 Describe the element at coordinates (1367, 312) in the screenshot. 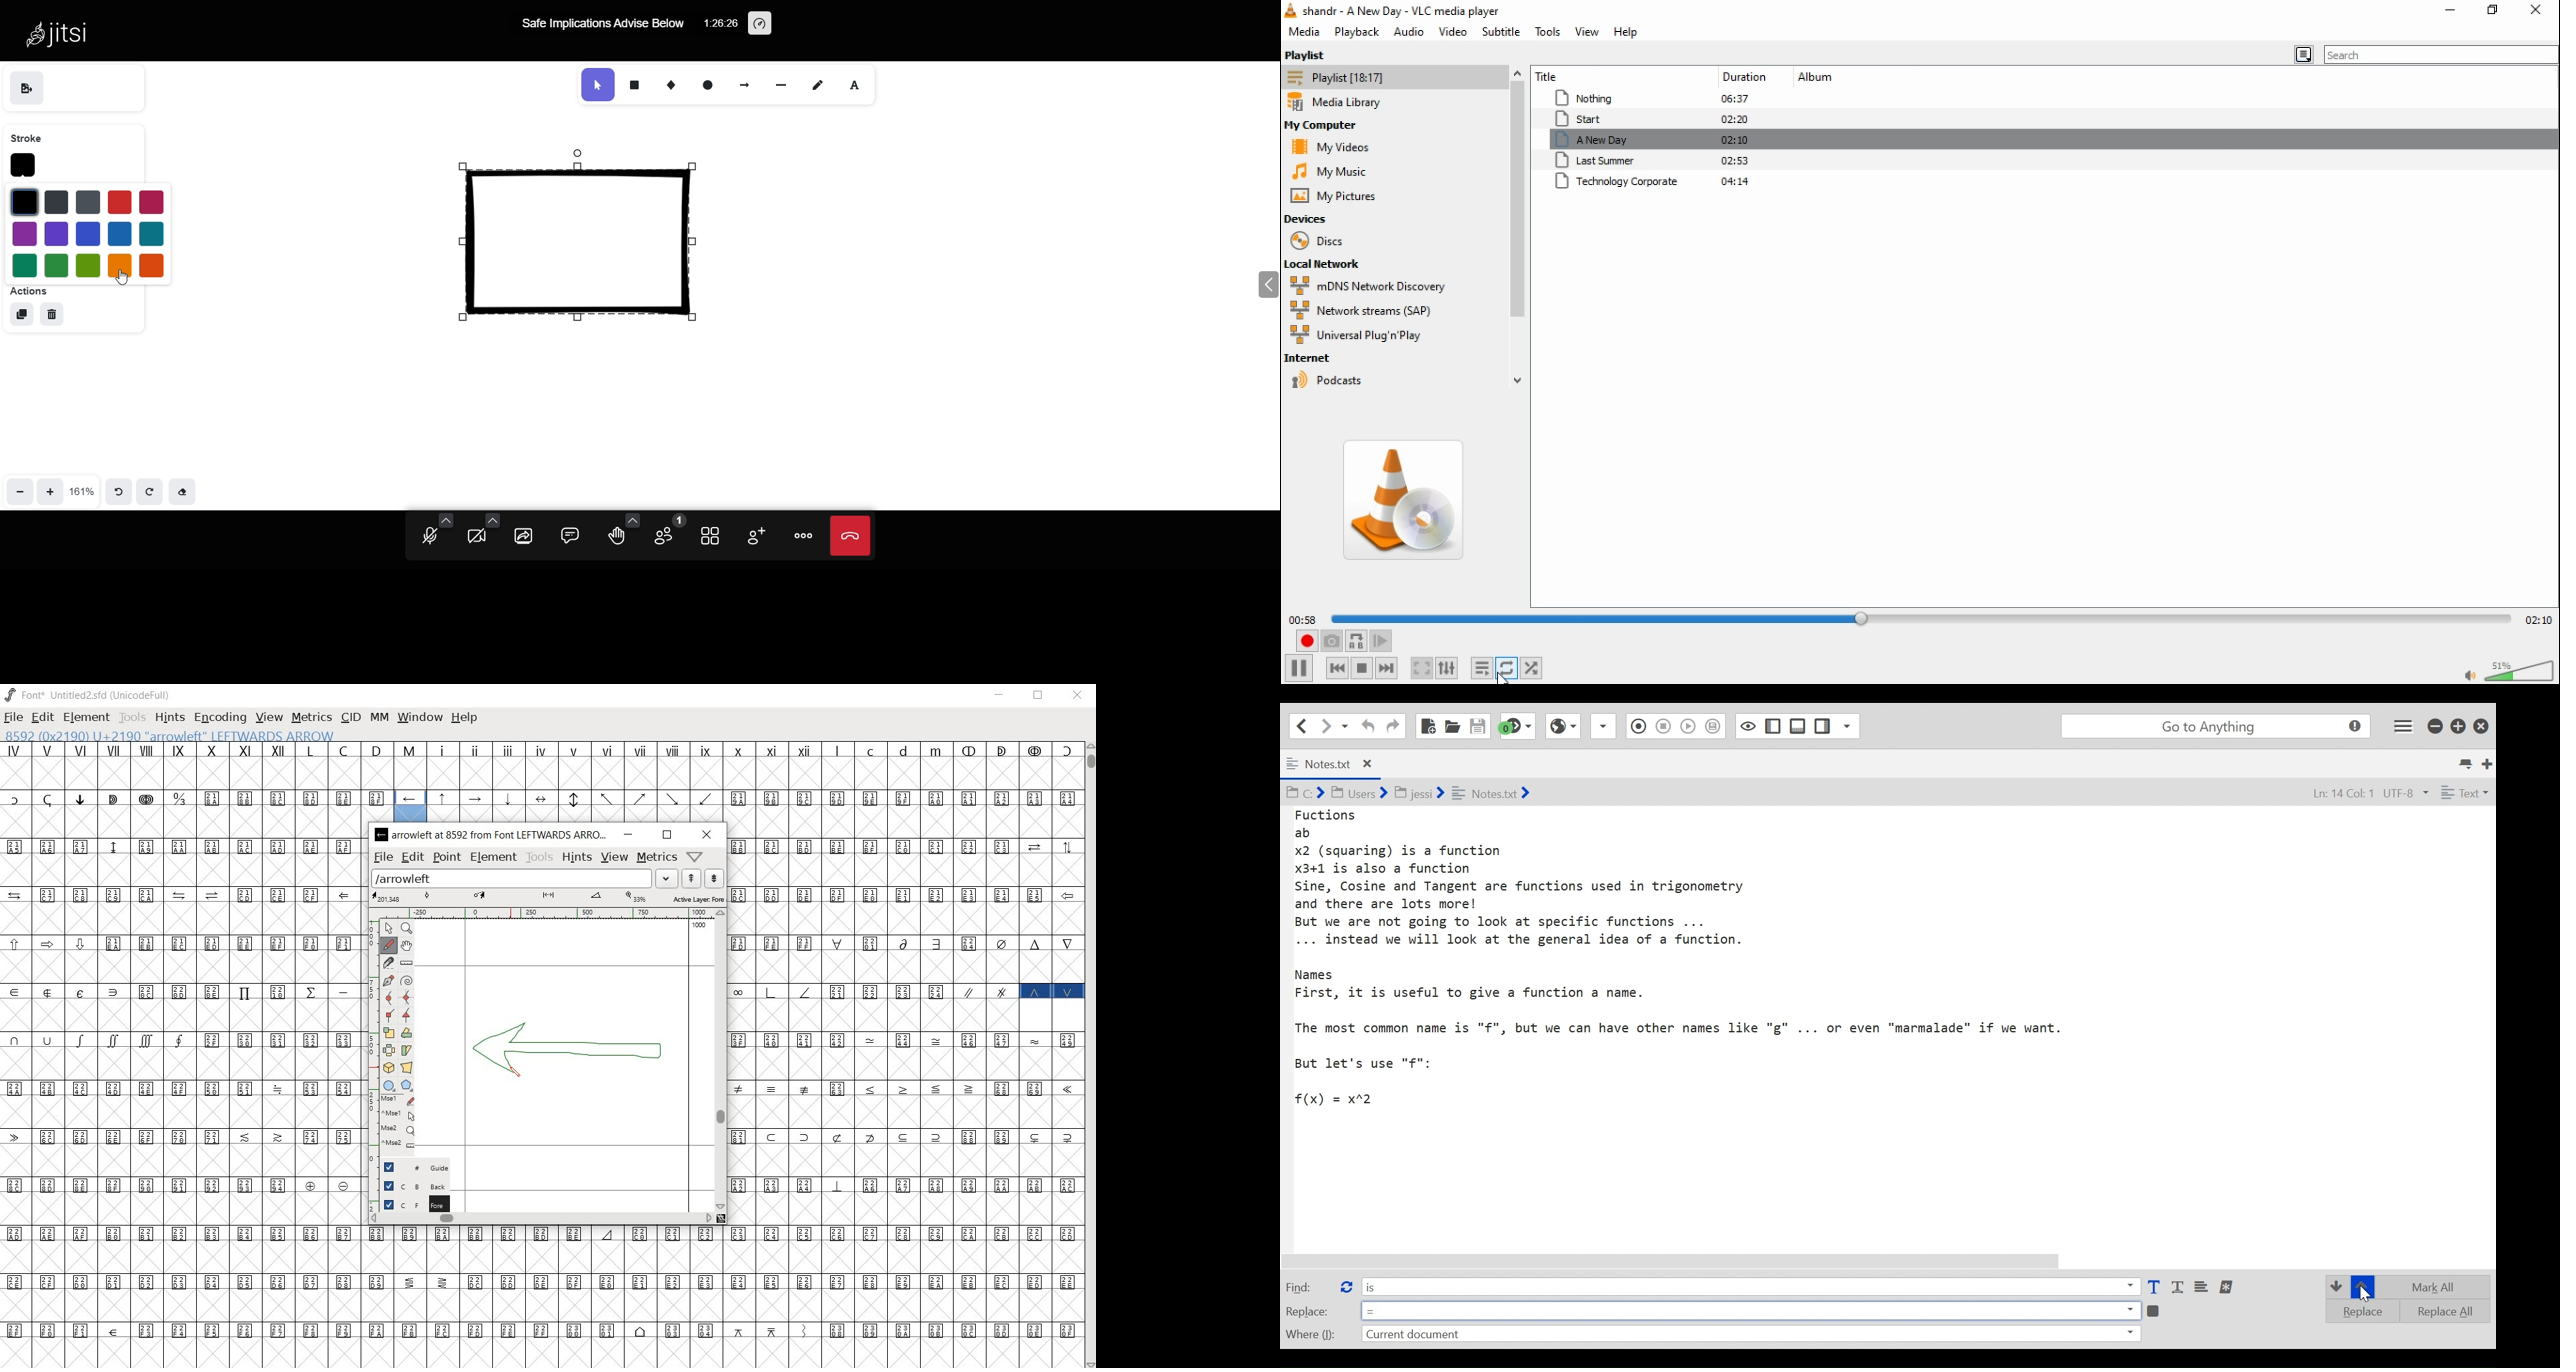

I see `network streams` at that location.